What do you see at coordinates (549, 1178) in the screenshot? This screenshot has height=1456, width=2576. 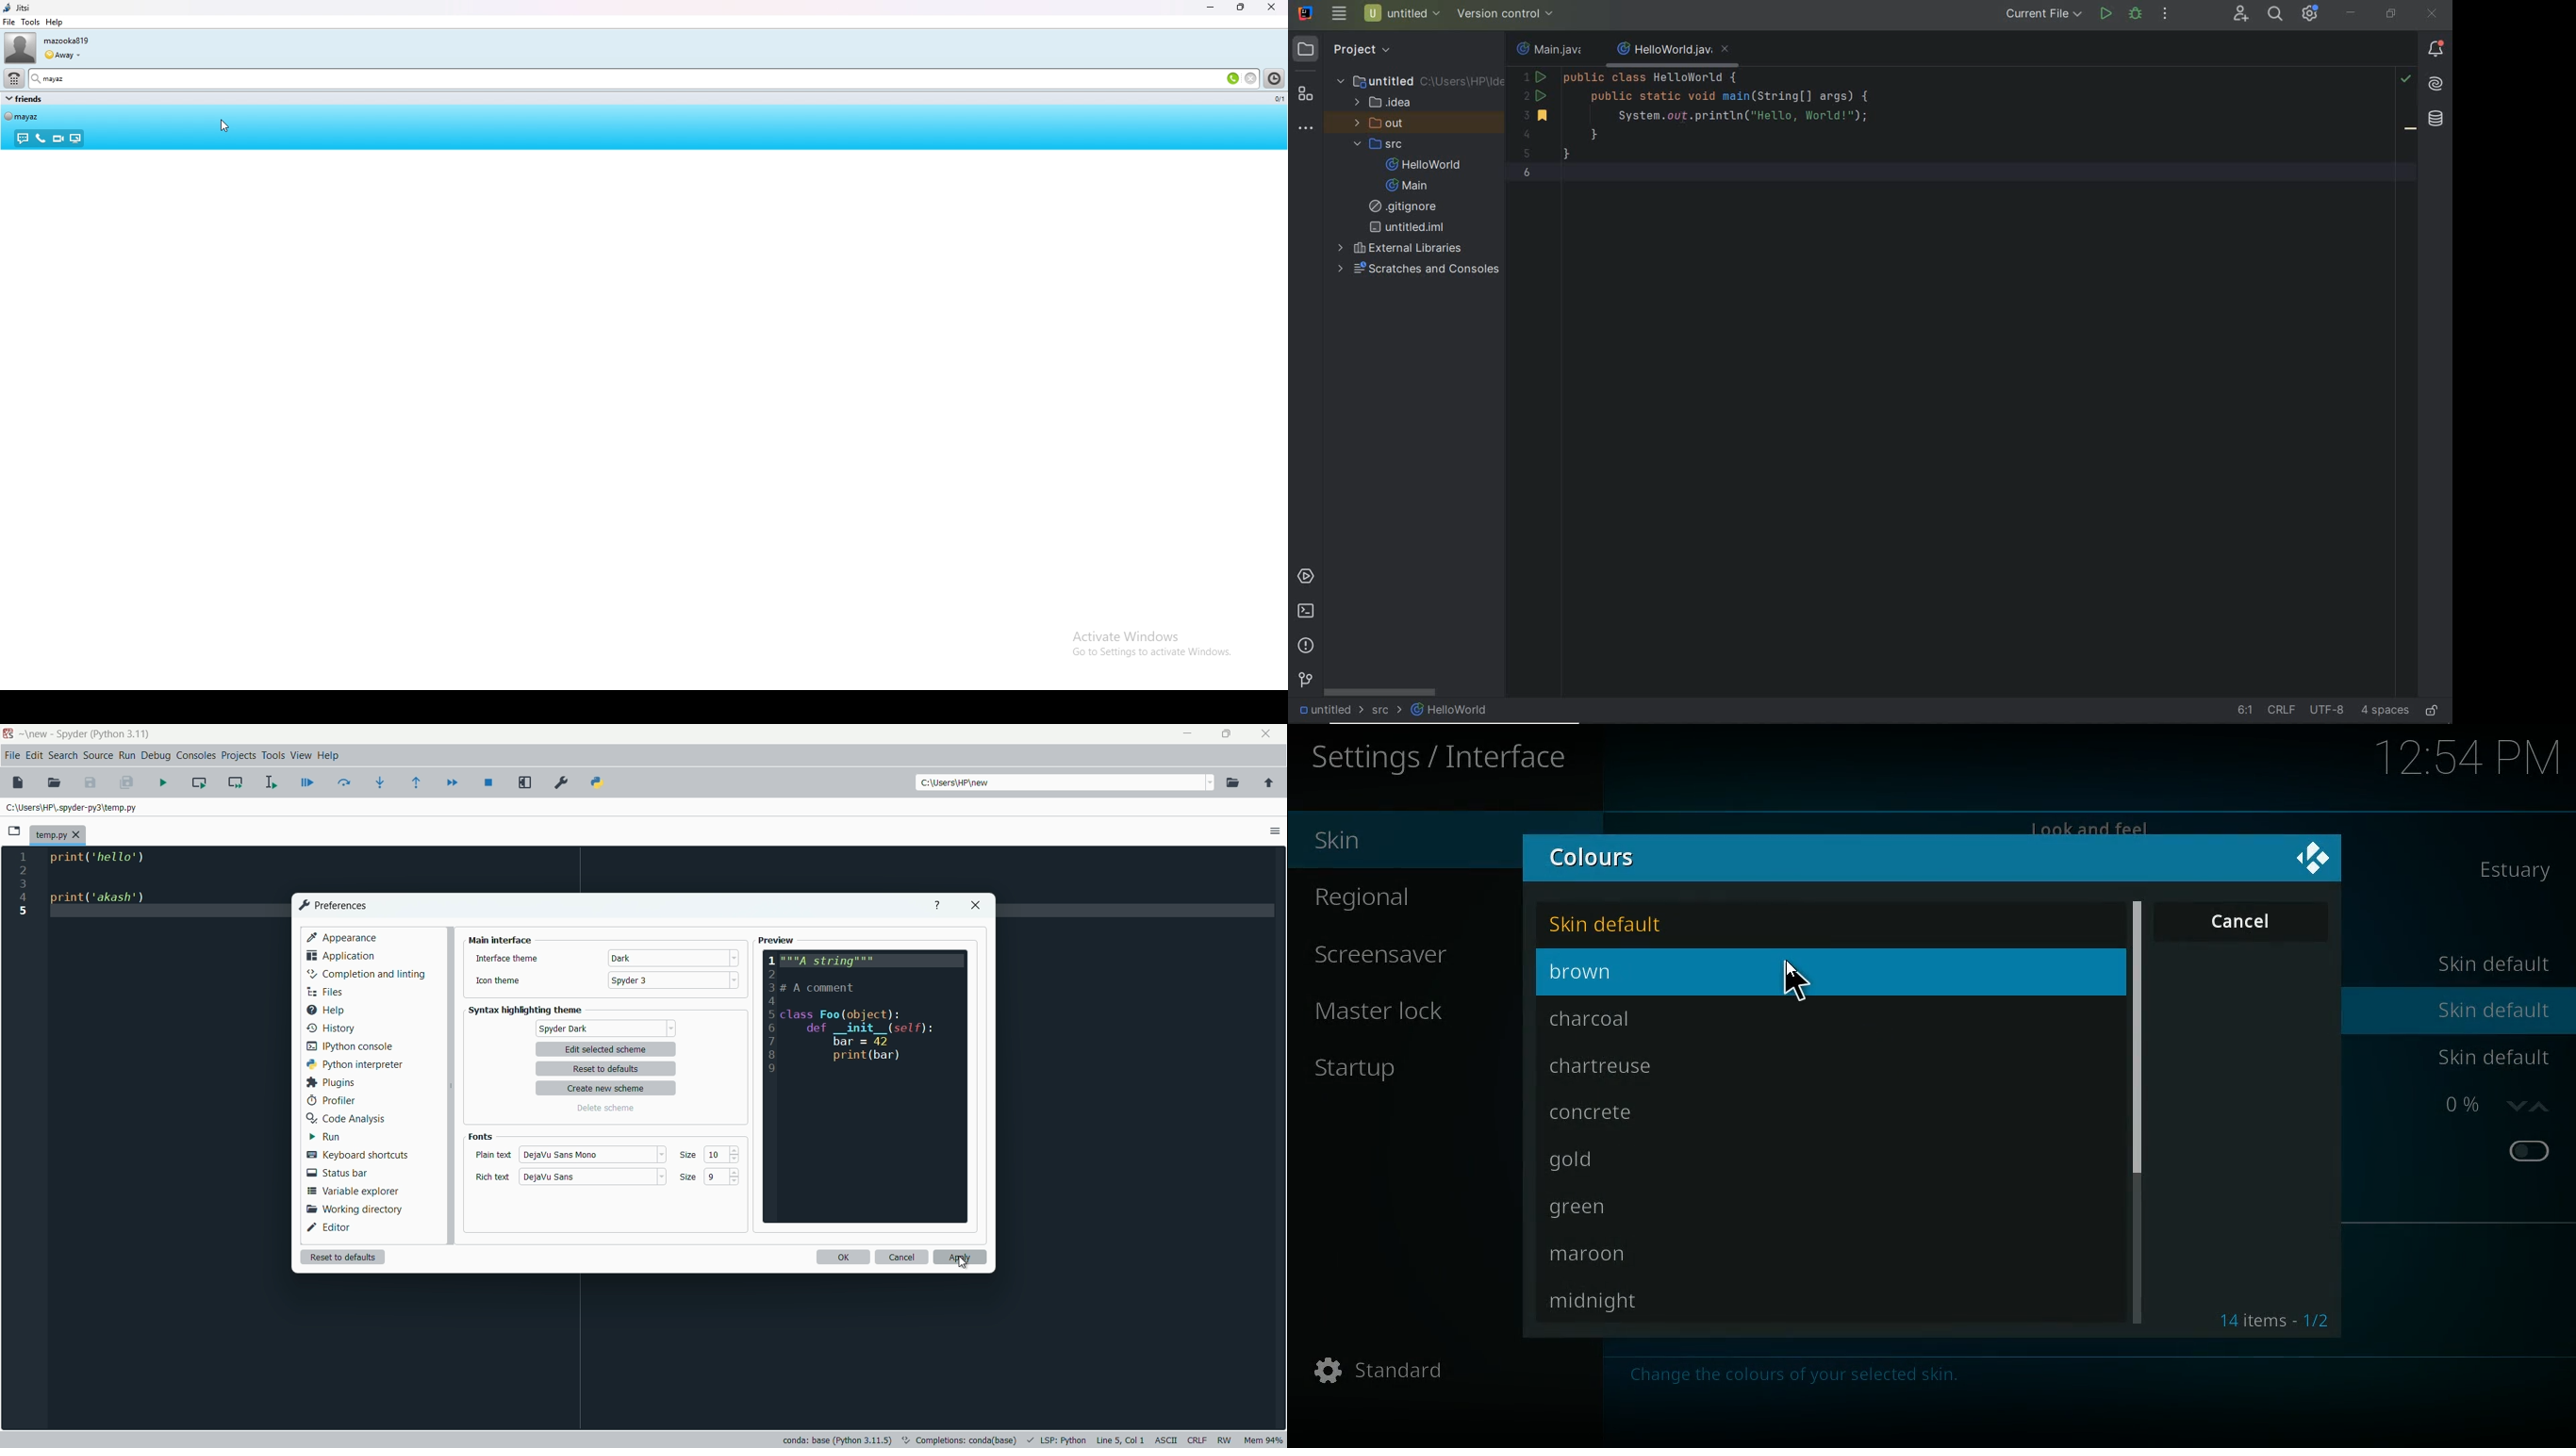 I see `rich text style` at bounding box center [549, 1178].